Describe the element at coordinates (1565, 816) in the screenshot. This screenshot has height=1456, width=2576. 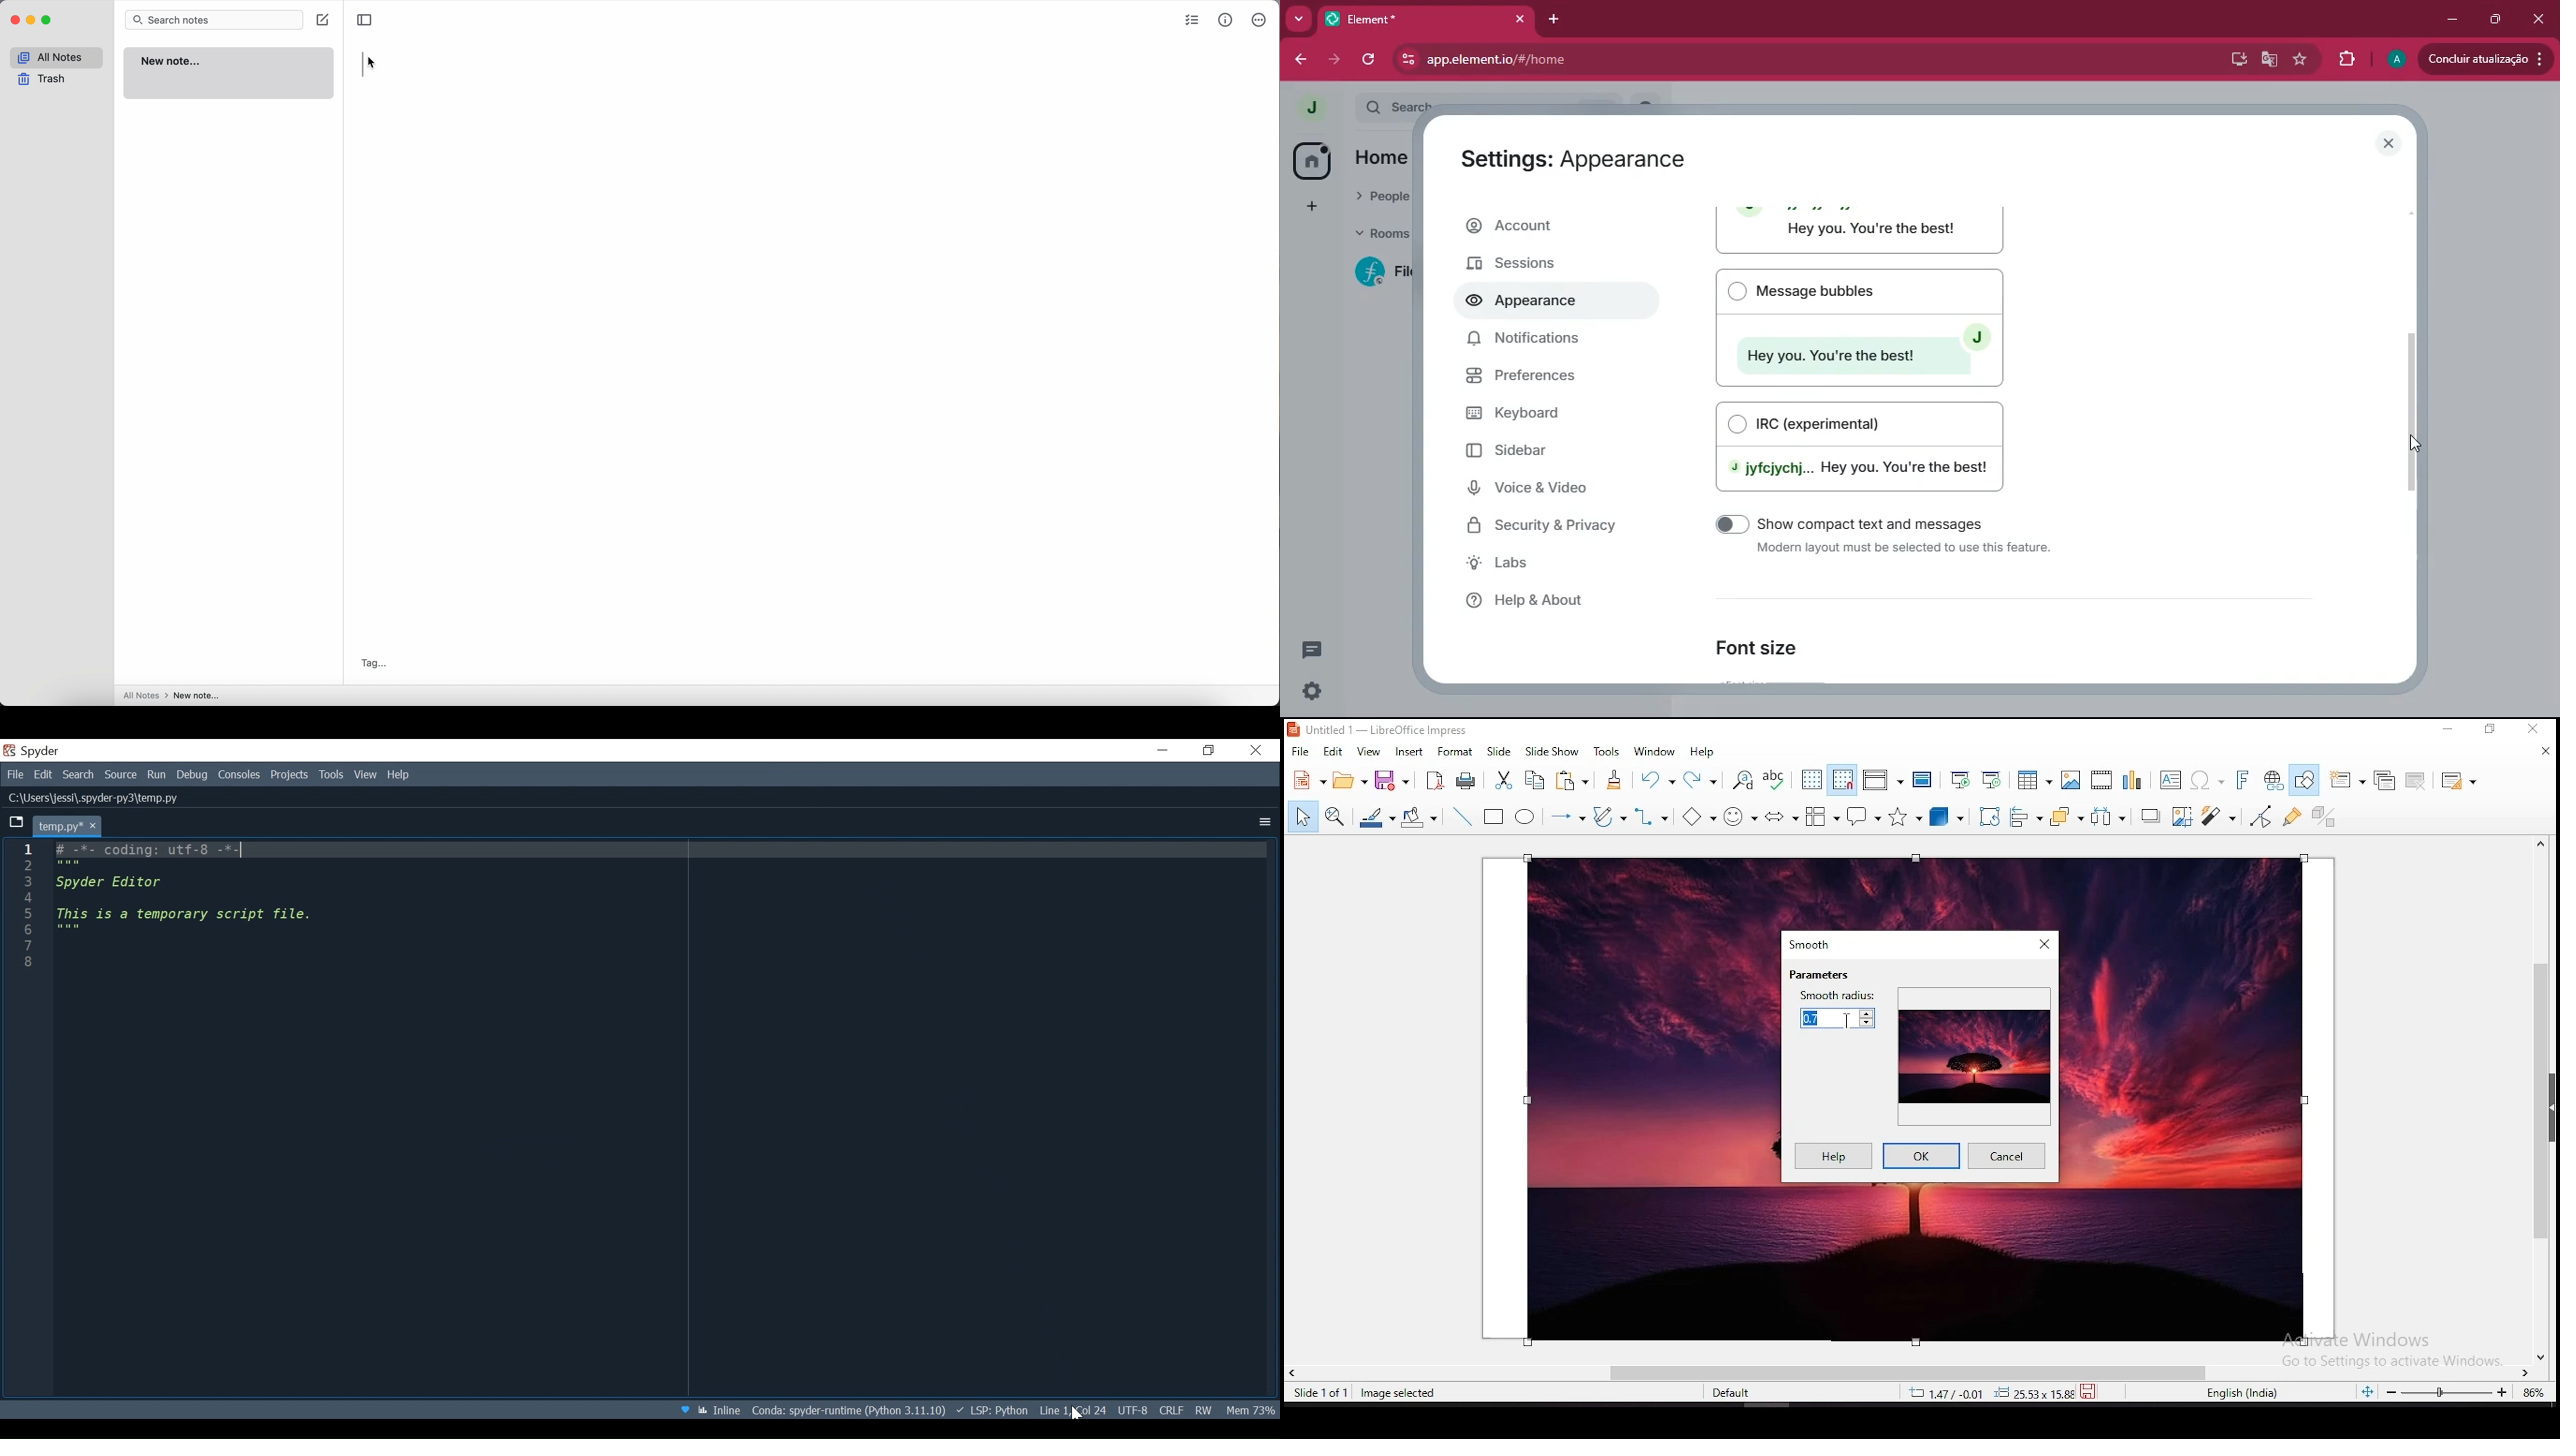
I see `lines and arrows` at that location.